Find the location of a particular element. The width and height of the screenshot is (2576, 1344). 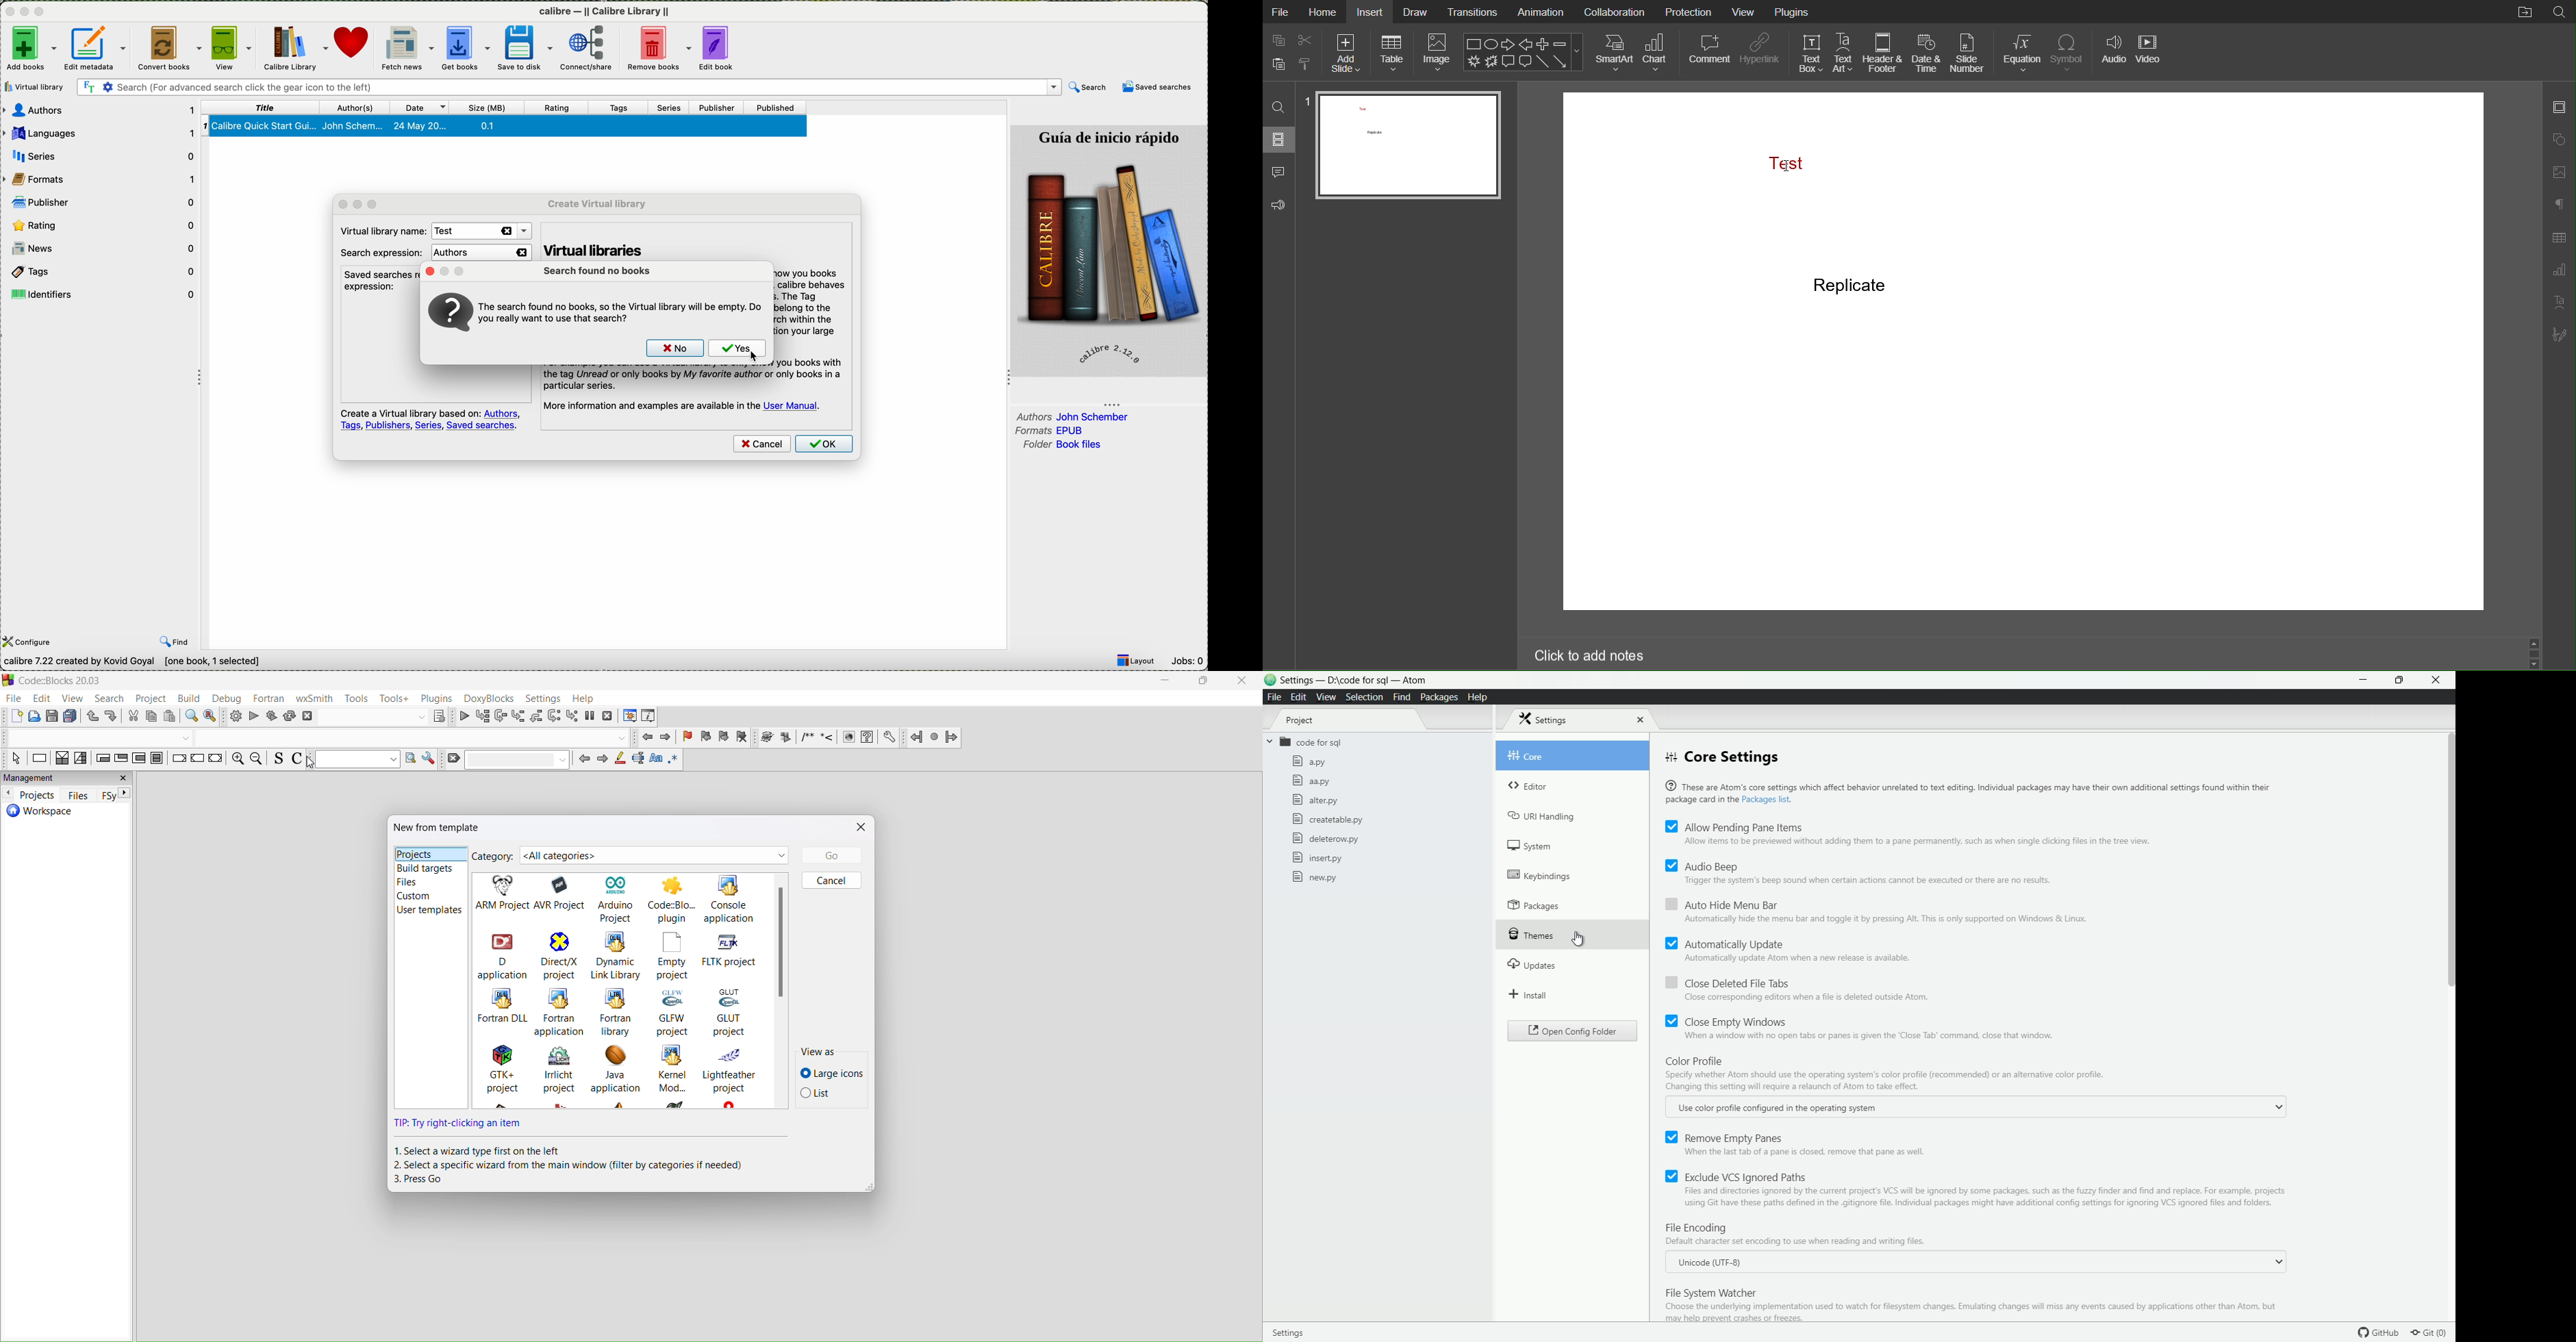

maximize program is located at coordinates (41, 12).